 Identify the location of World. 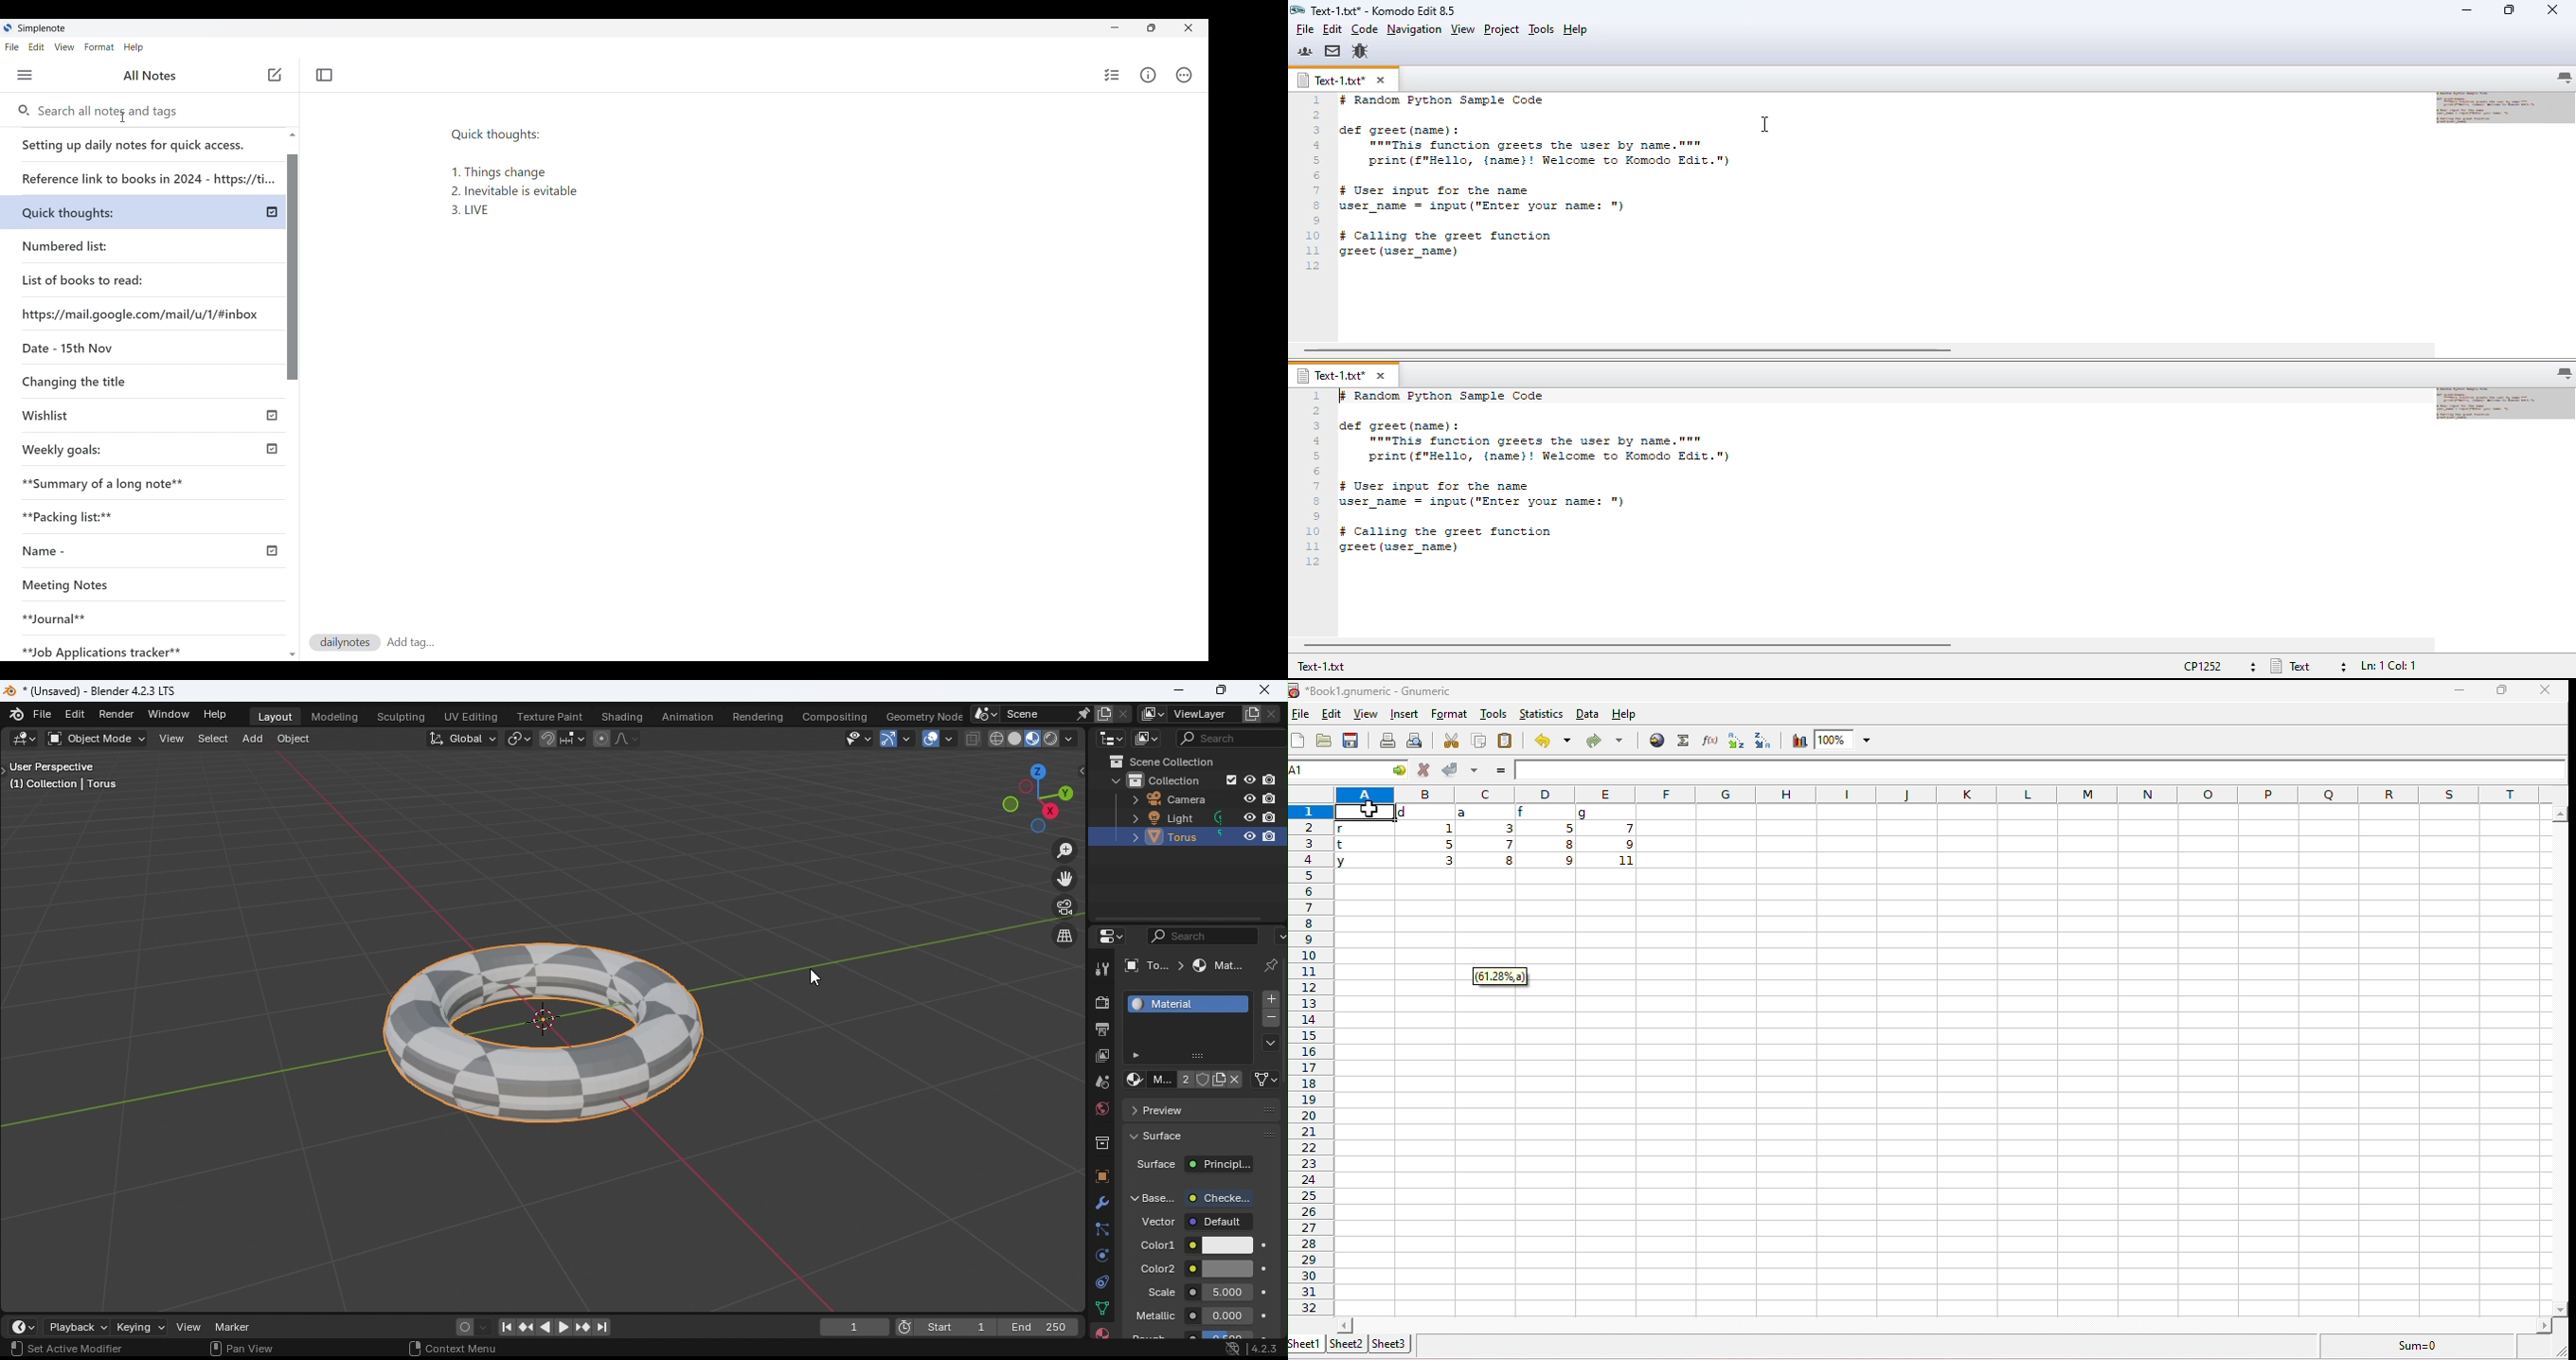
(1102, 1111).